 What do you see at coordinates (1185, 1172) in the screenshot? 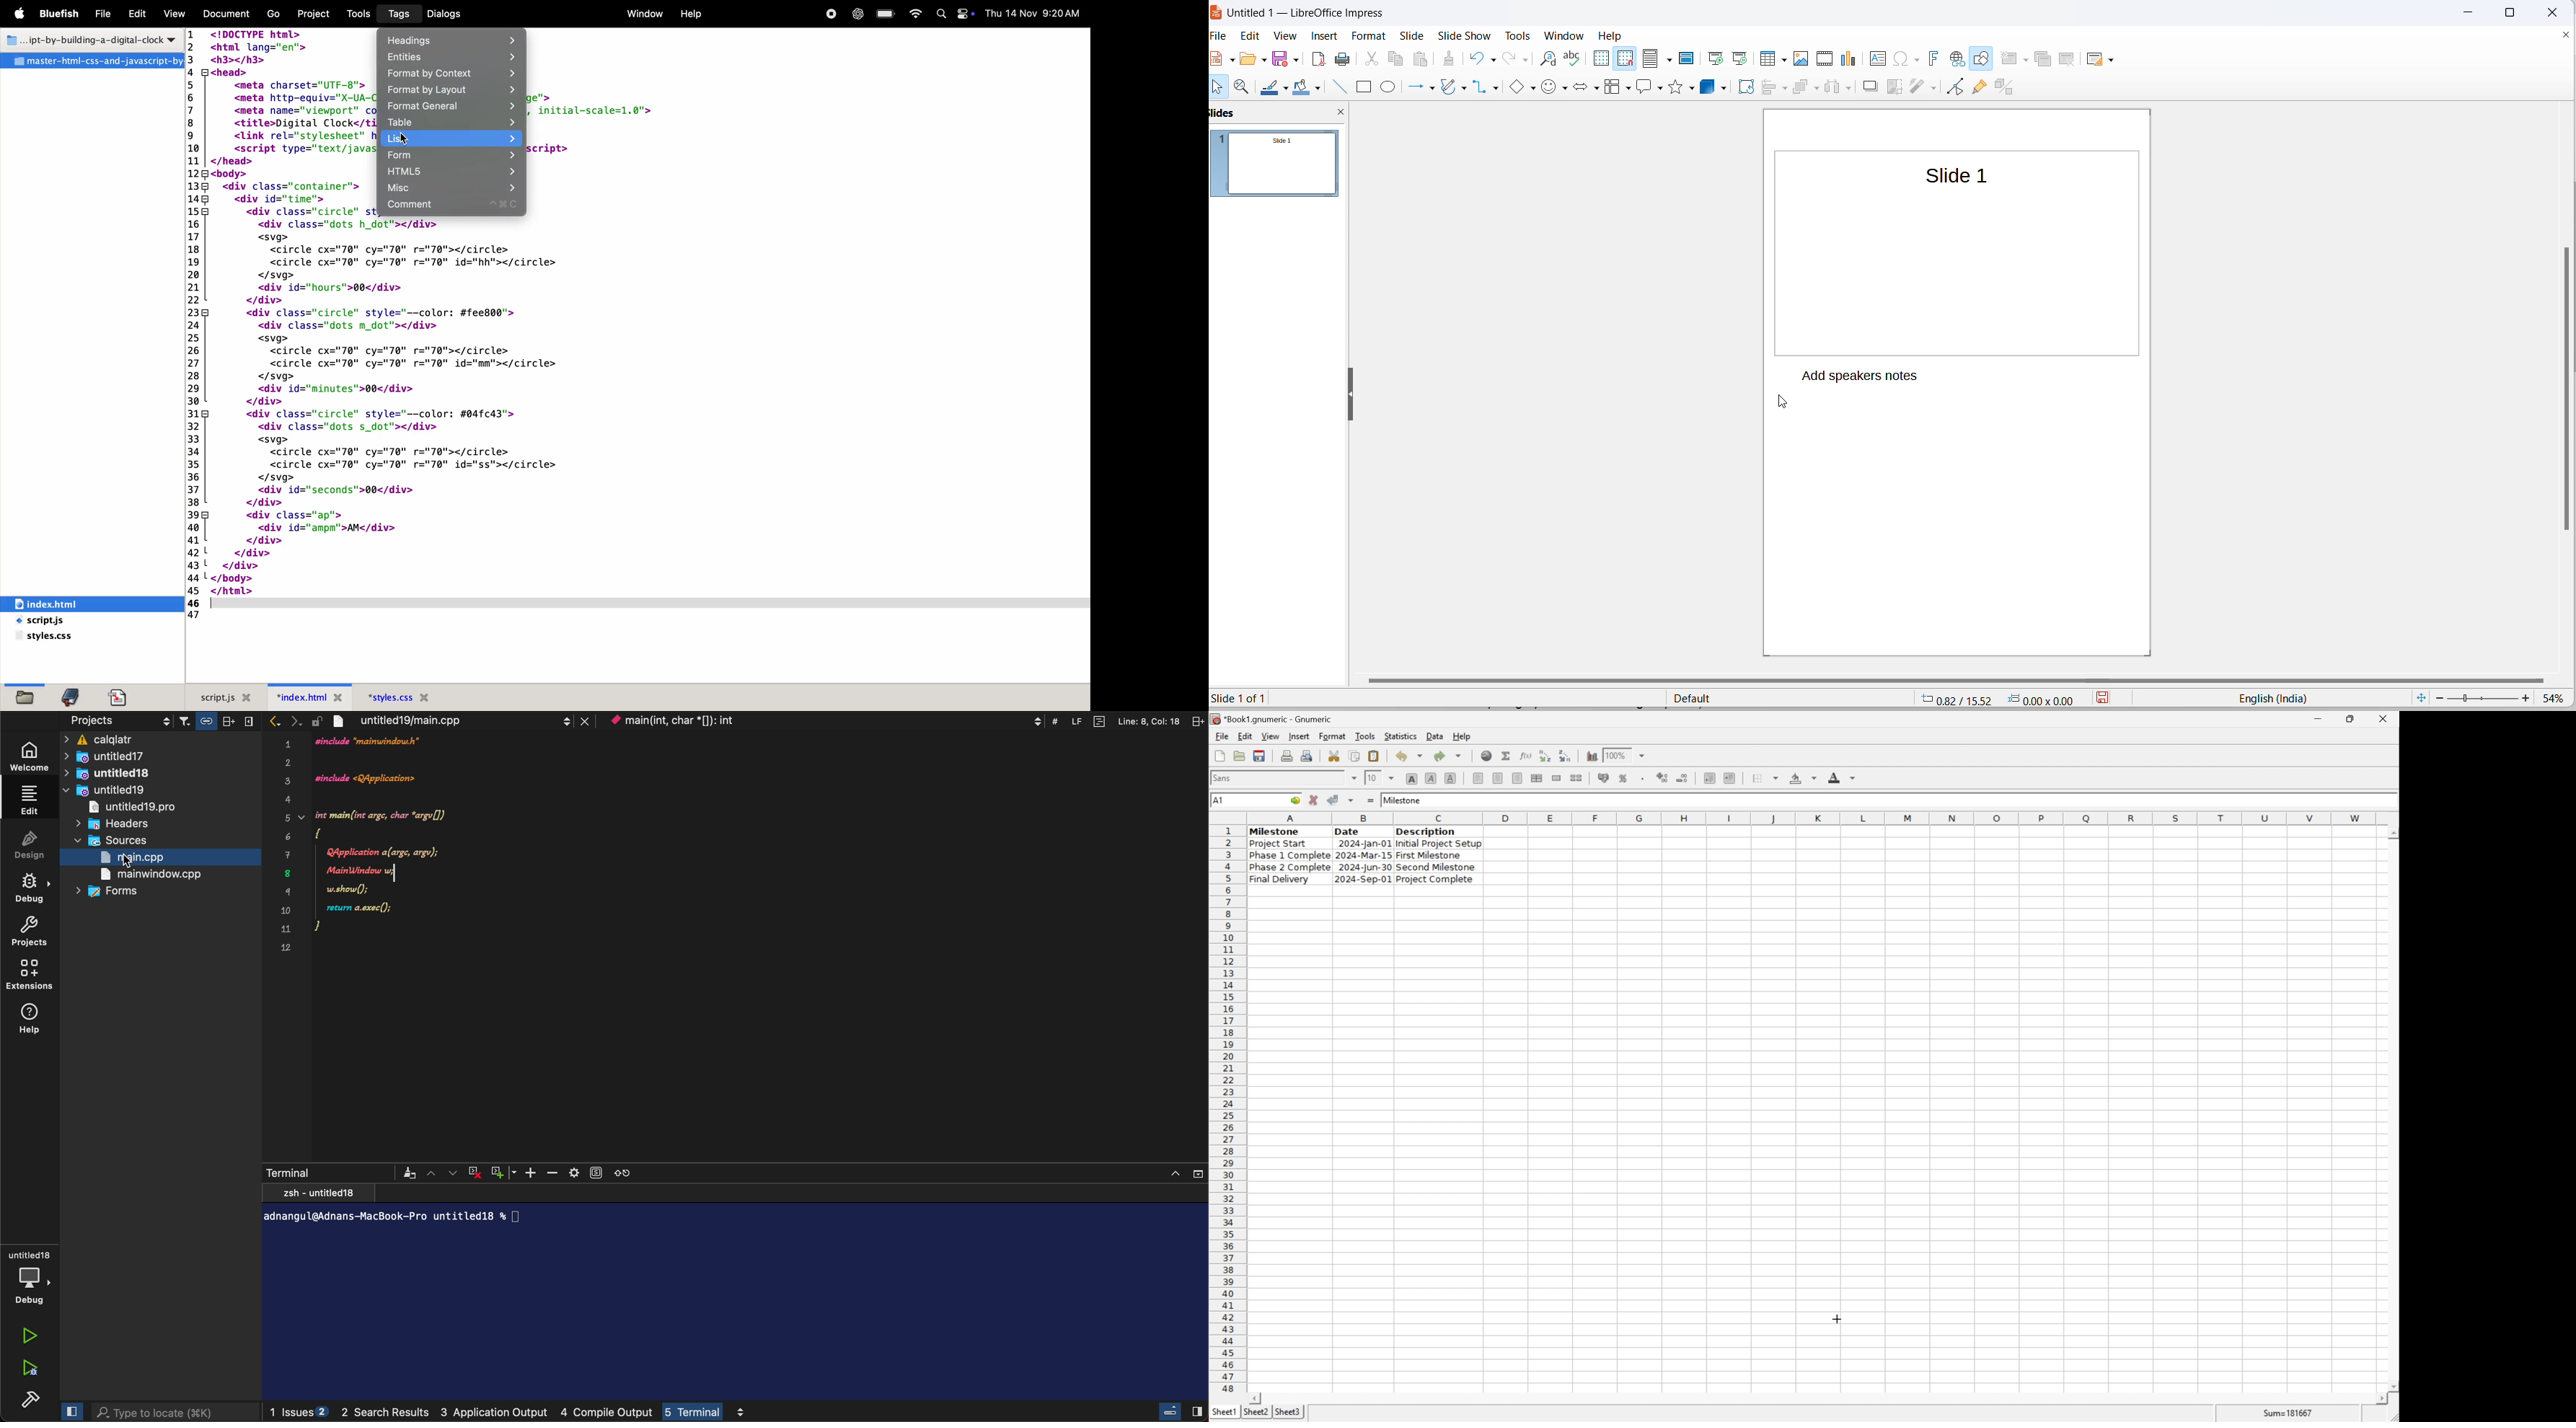
I see `Window controls` at bounding box center [1185, 1172].